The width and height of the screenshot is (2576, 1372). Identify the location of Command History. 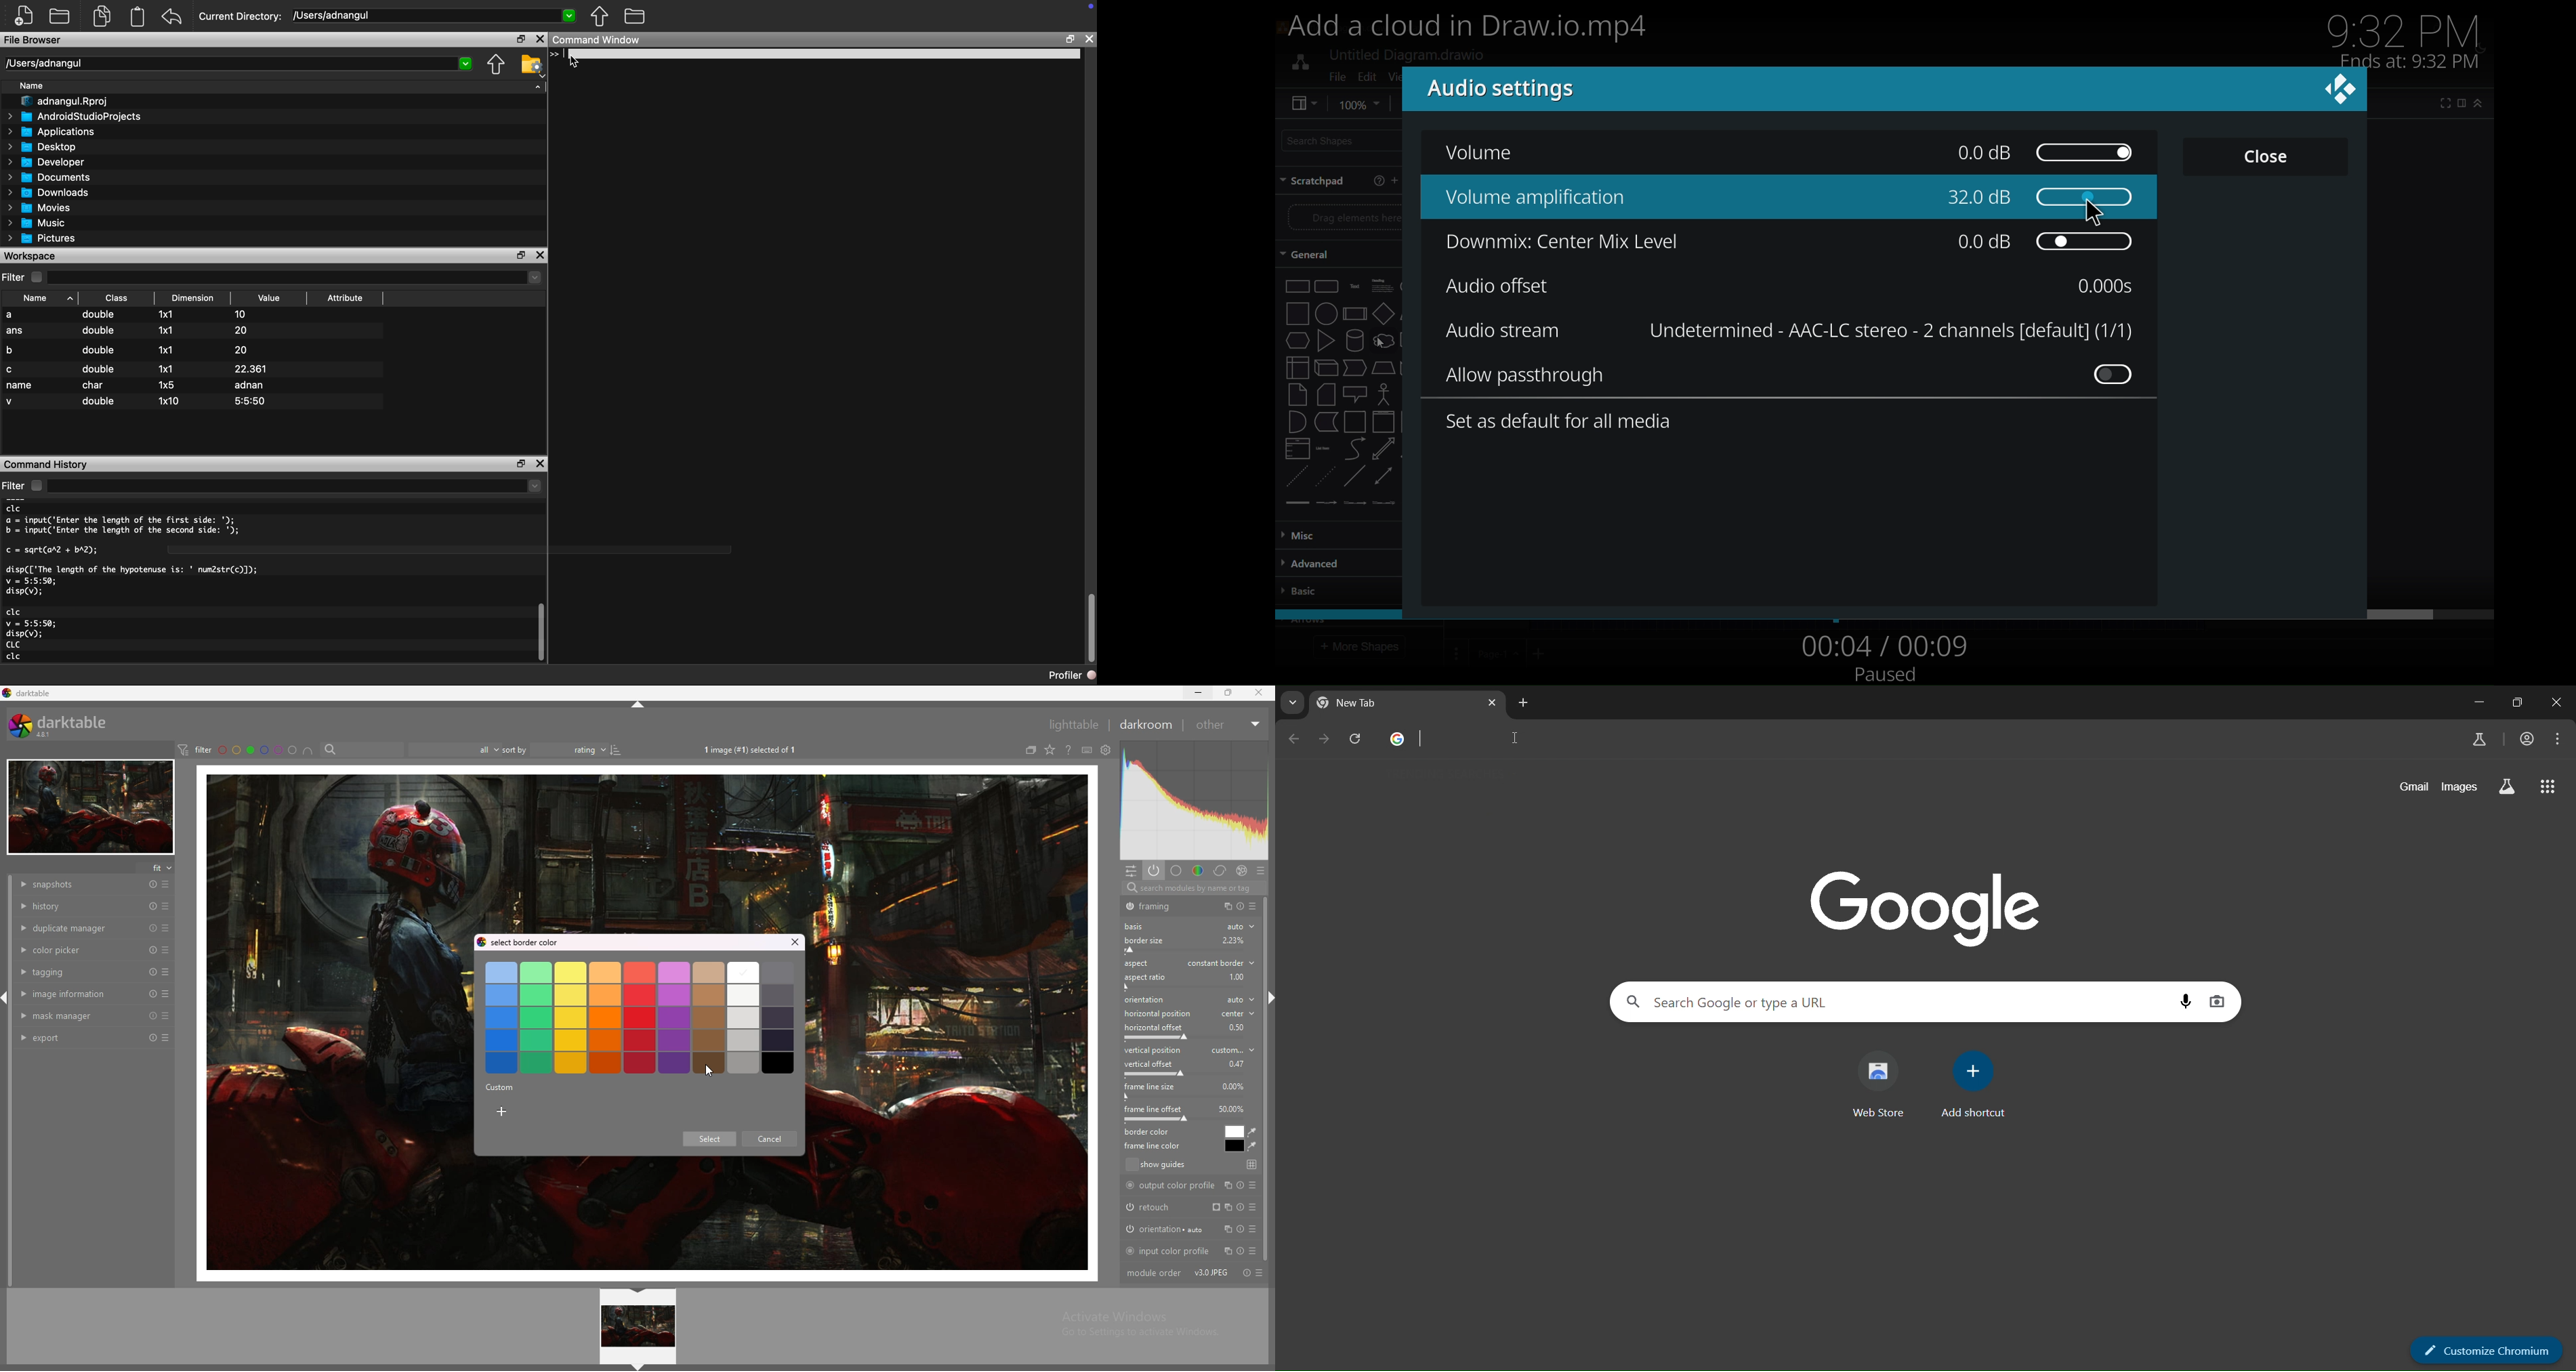
(47, 464).